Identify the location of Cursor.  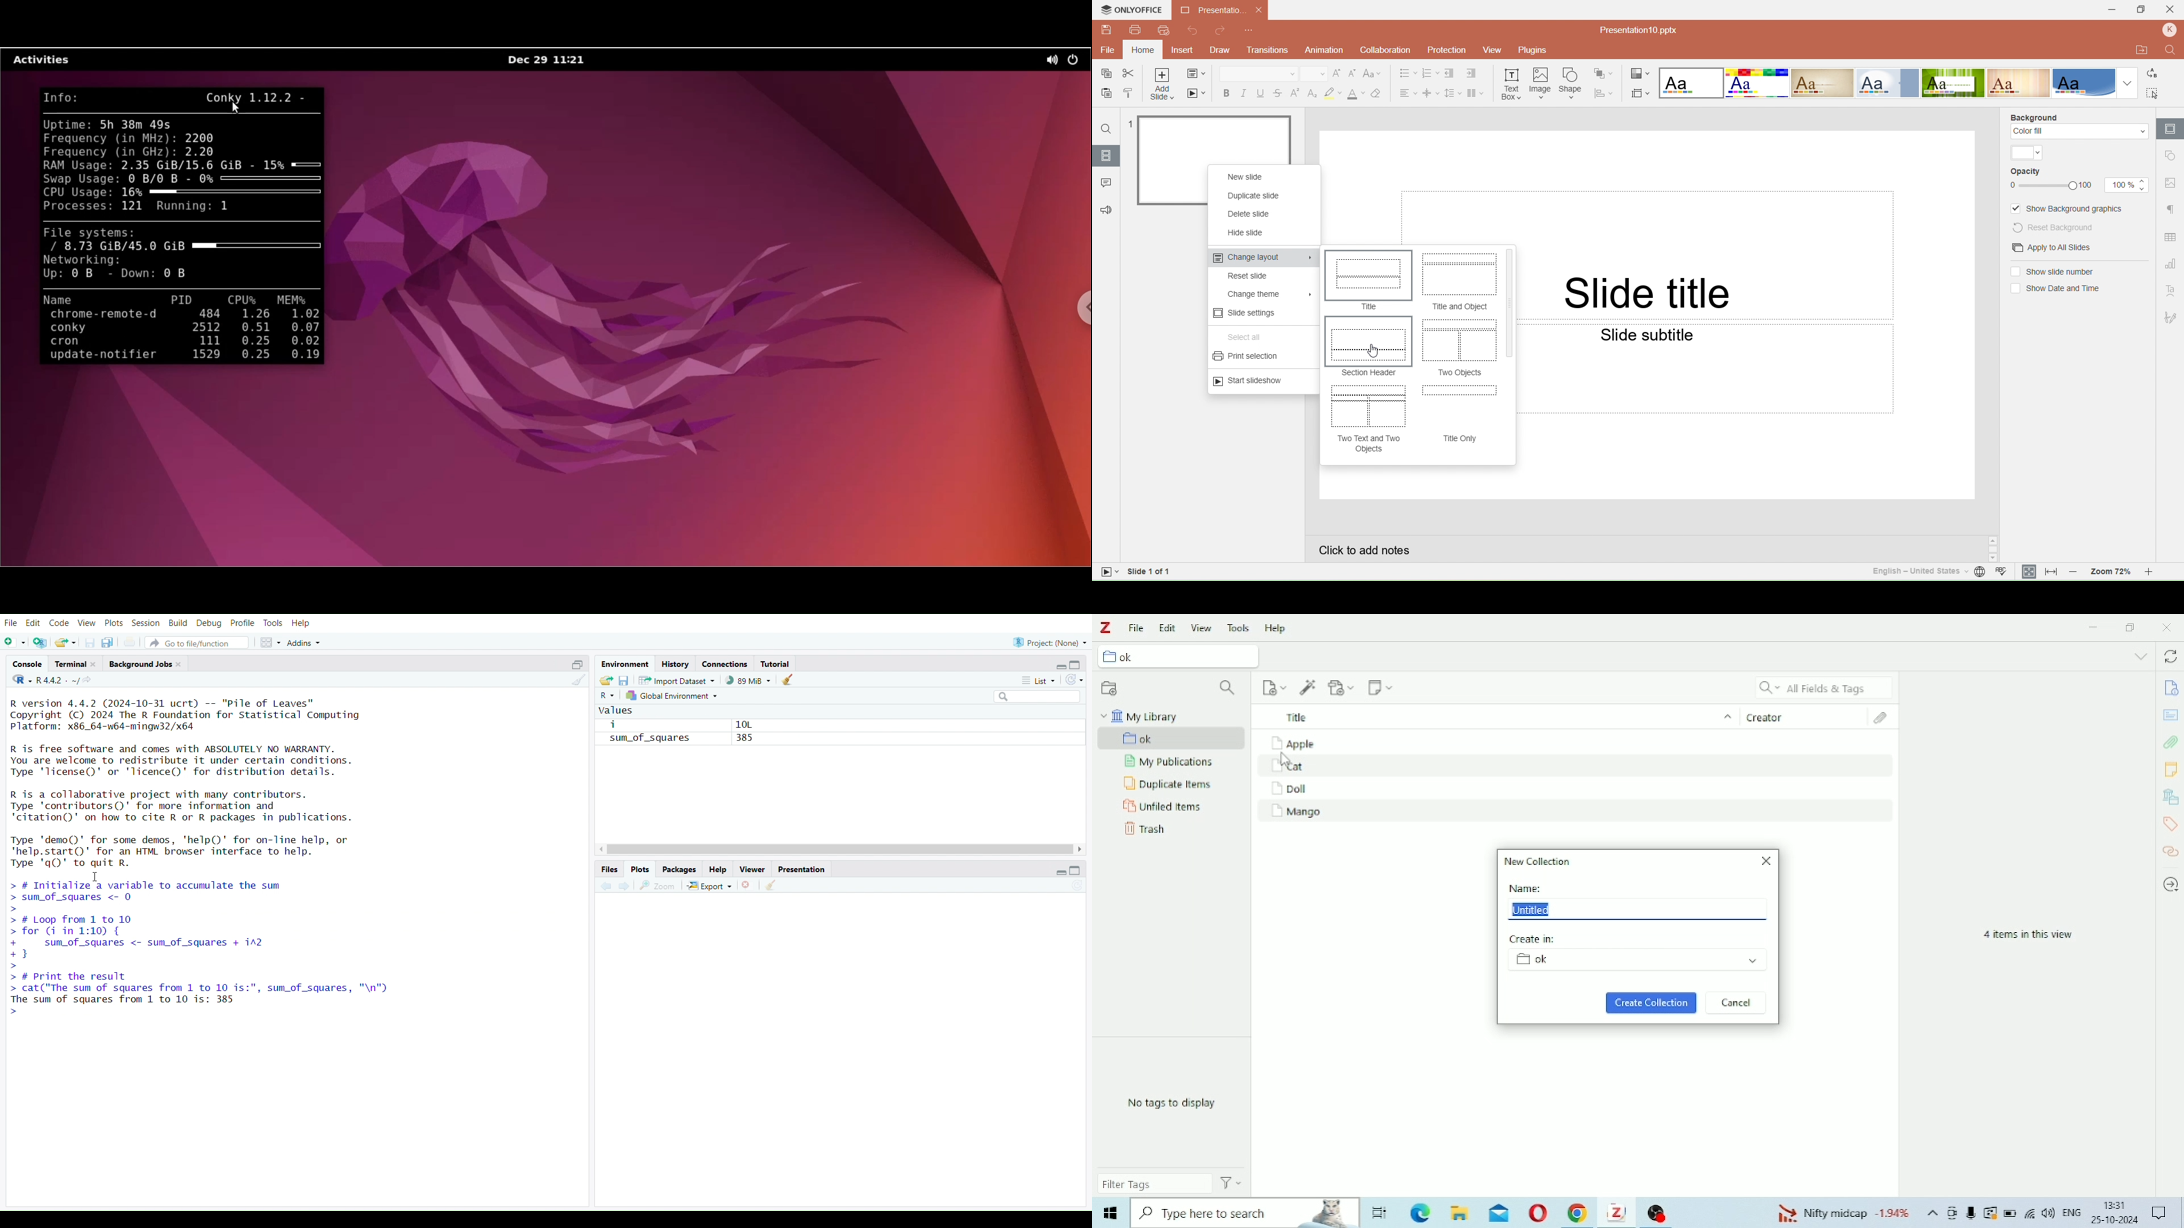
(1376, 351).